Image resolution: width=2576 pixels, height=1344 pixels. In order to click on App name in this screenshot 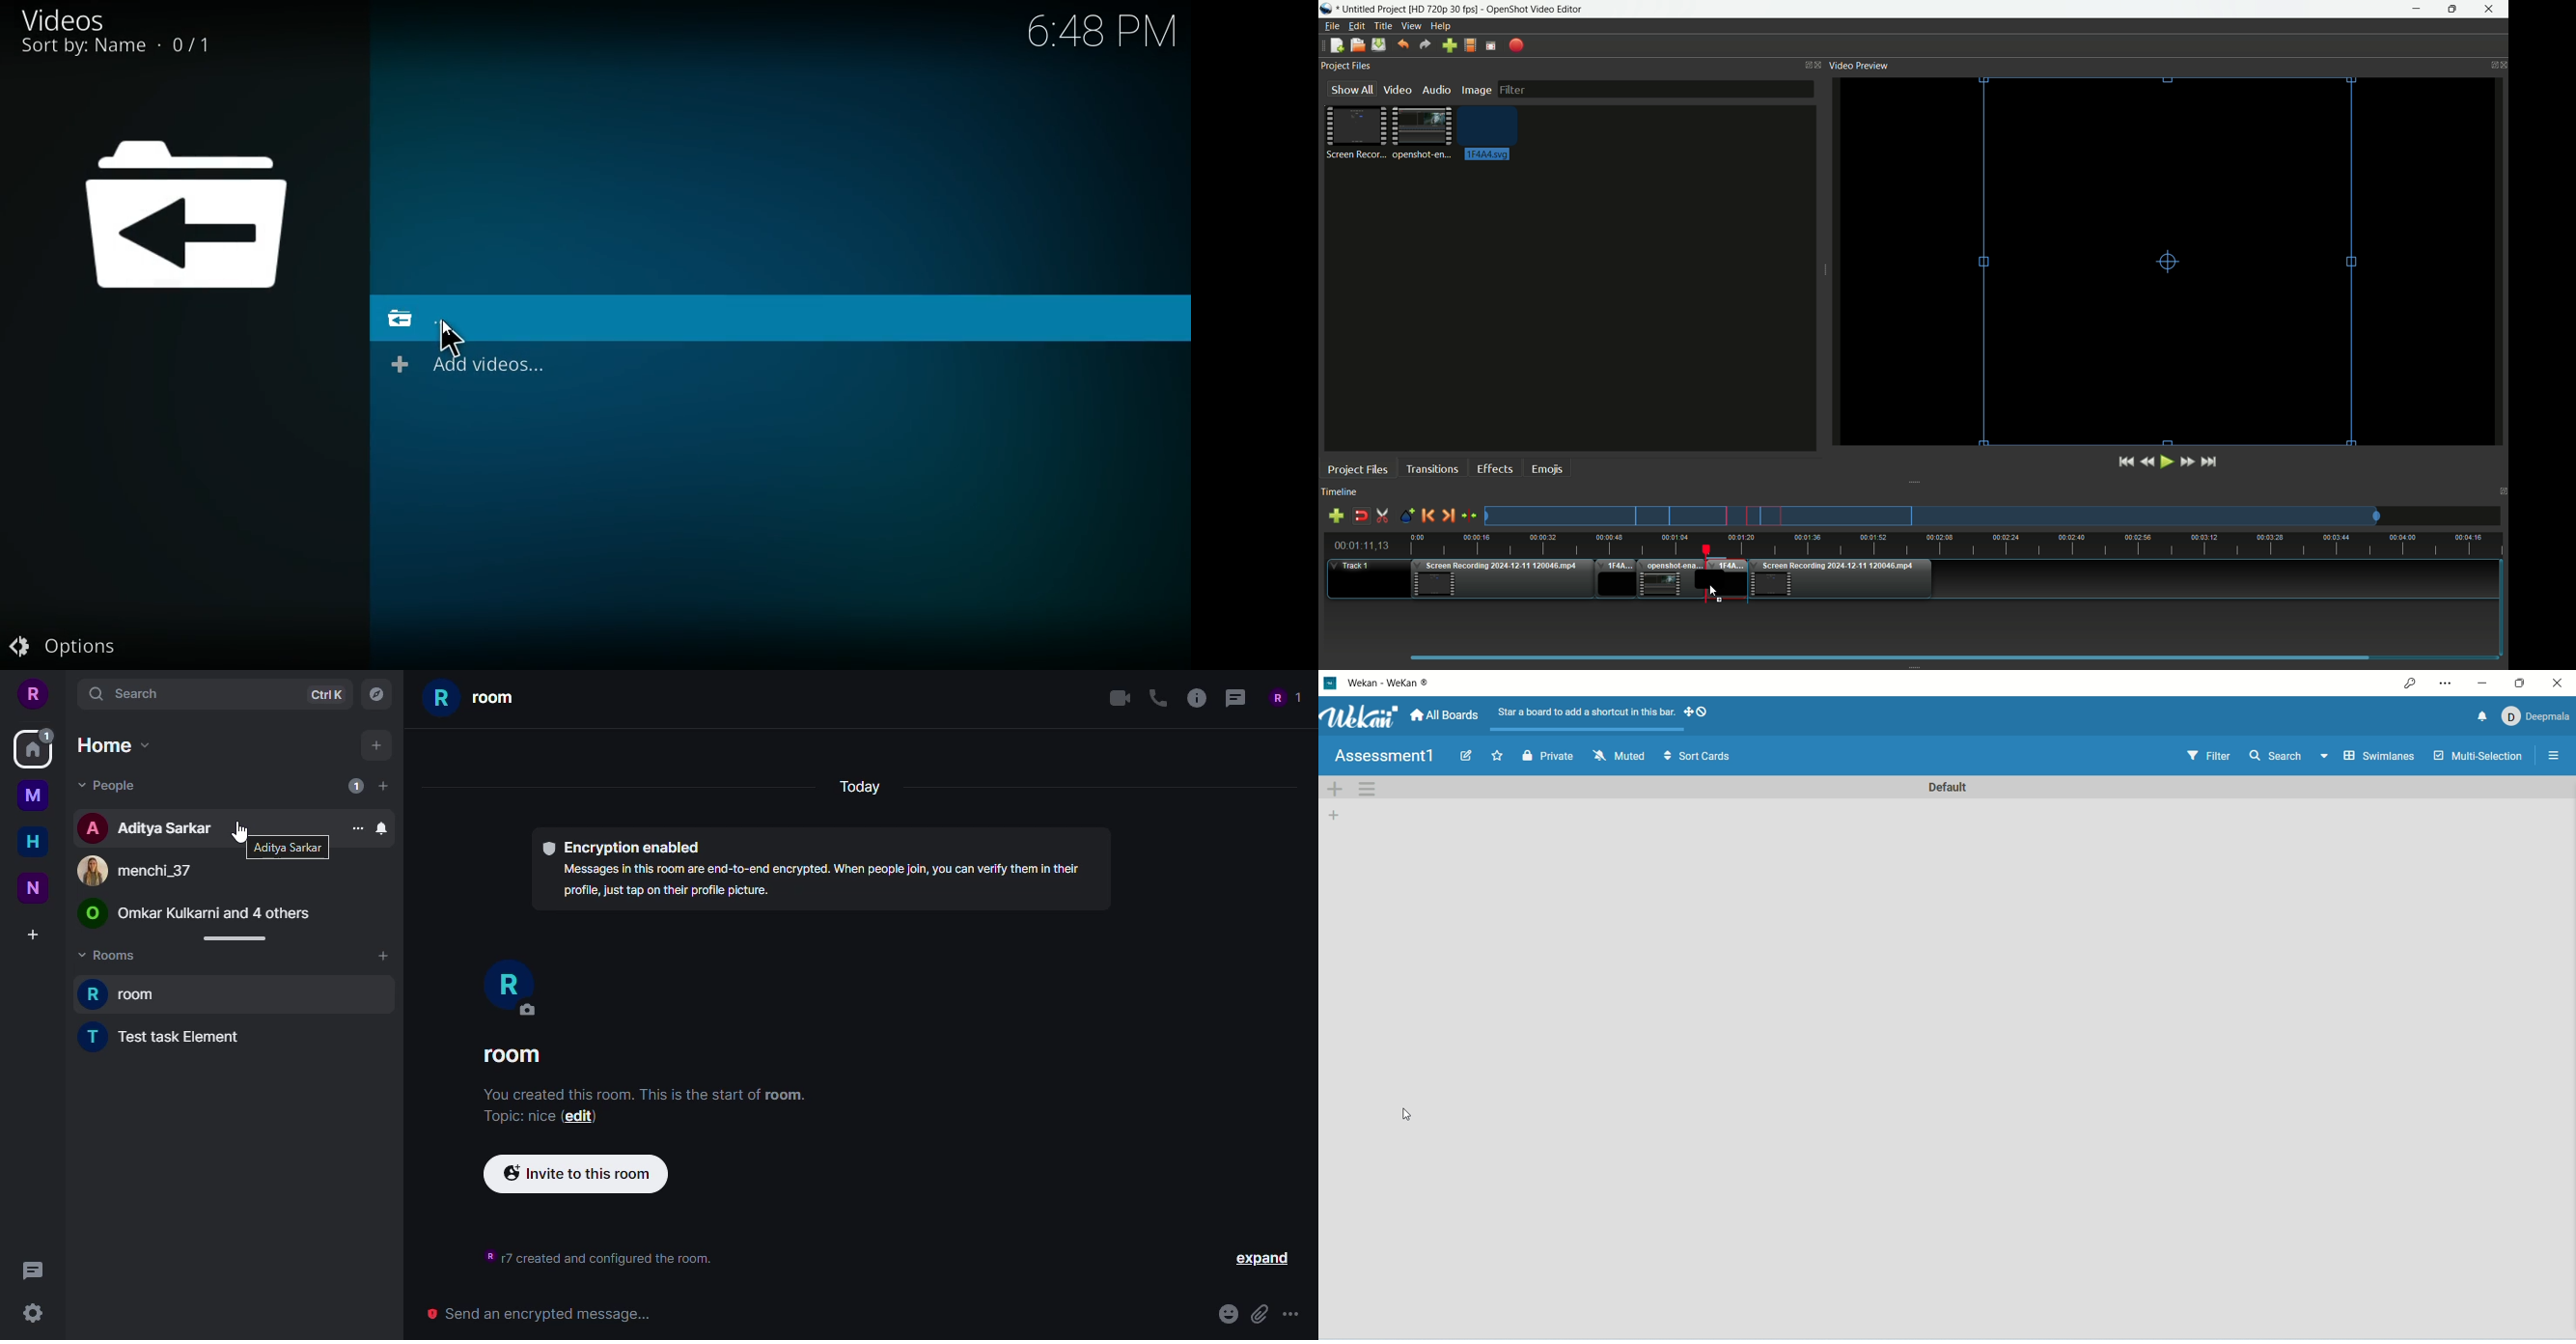, I will do `click(1536, 10)`.